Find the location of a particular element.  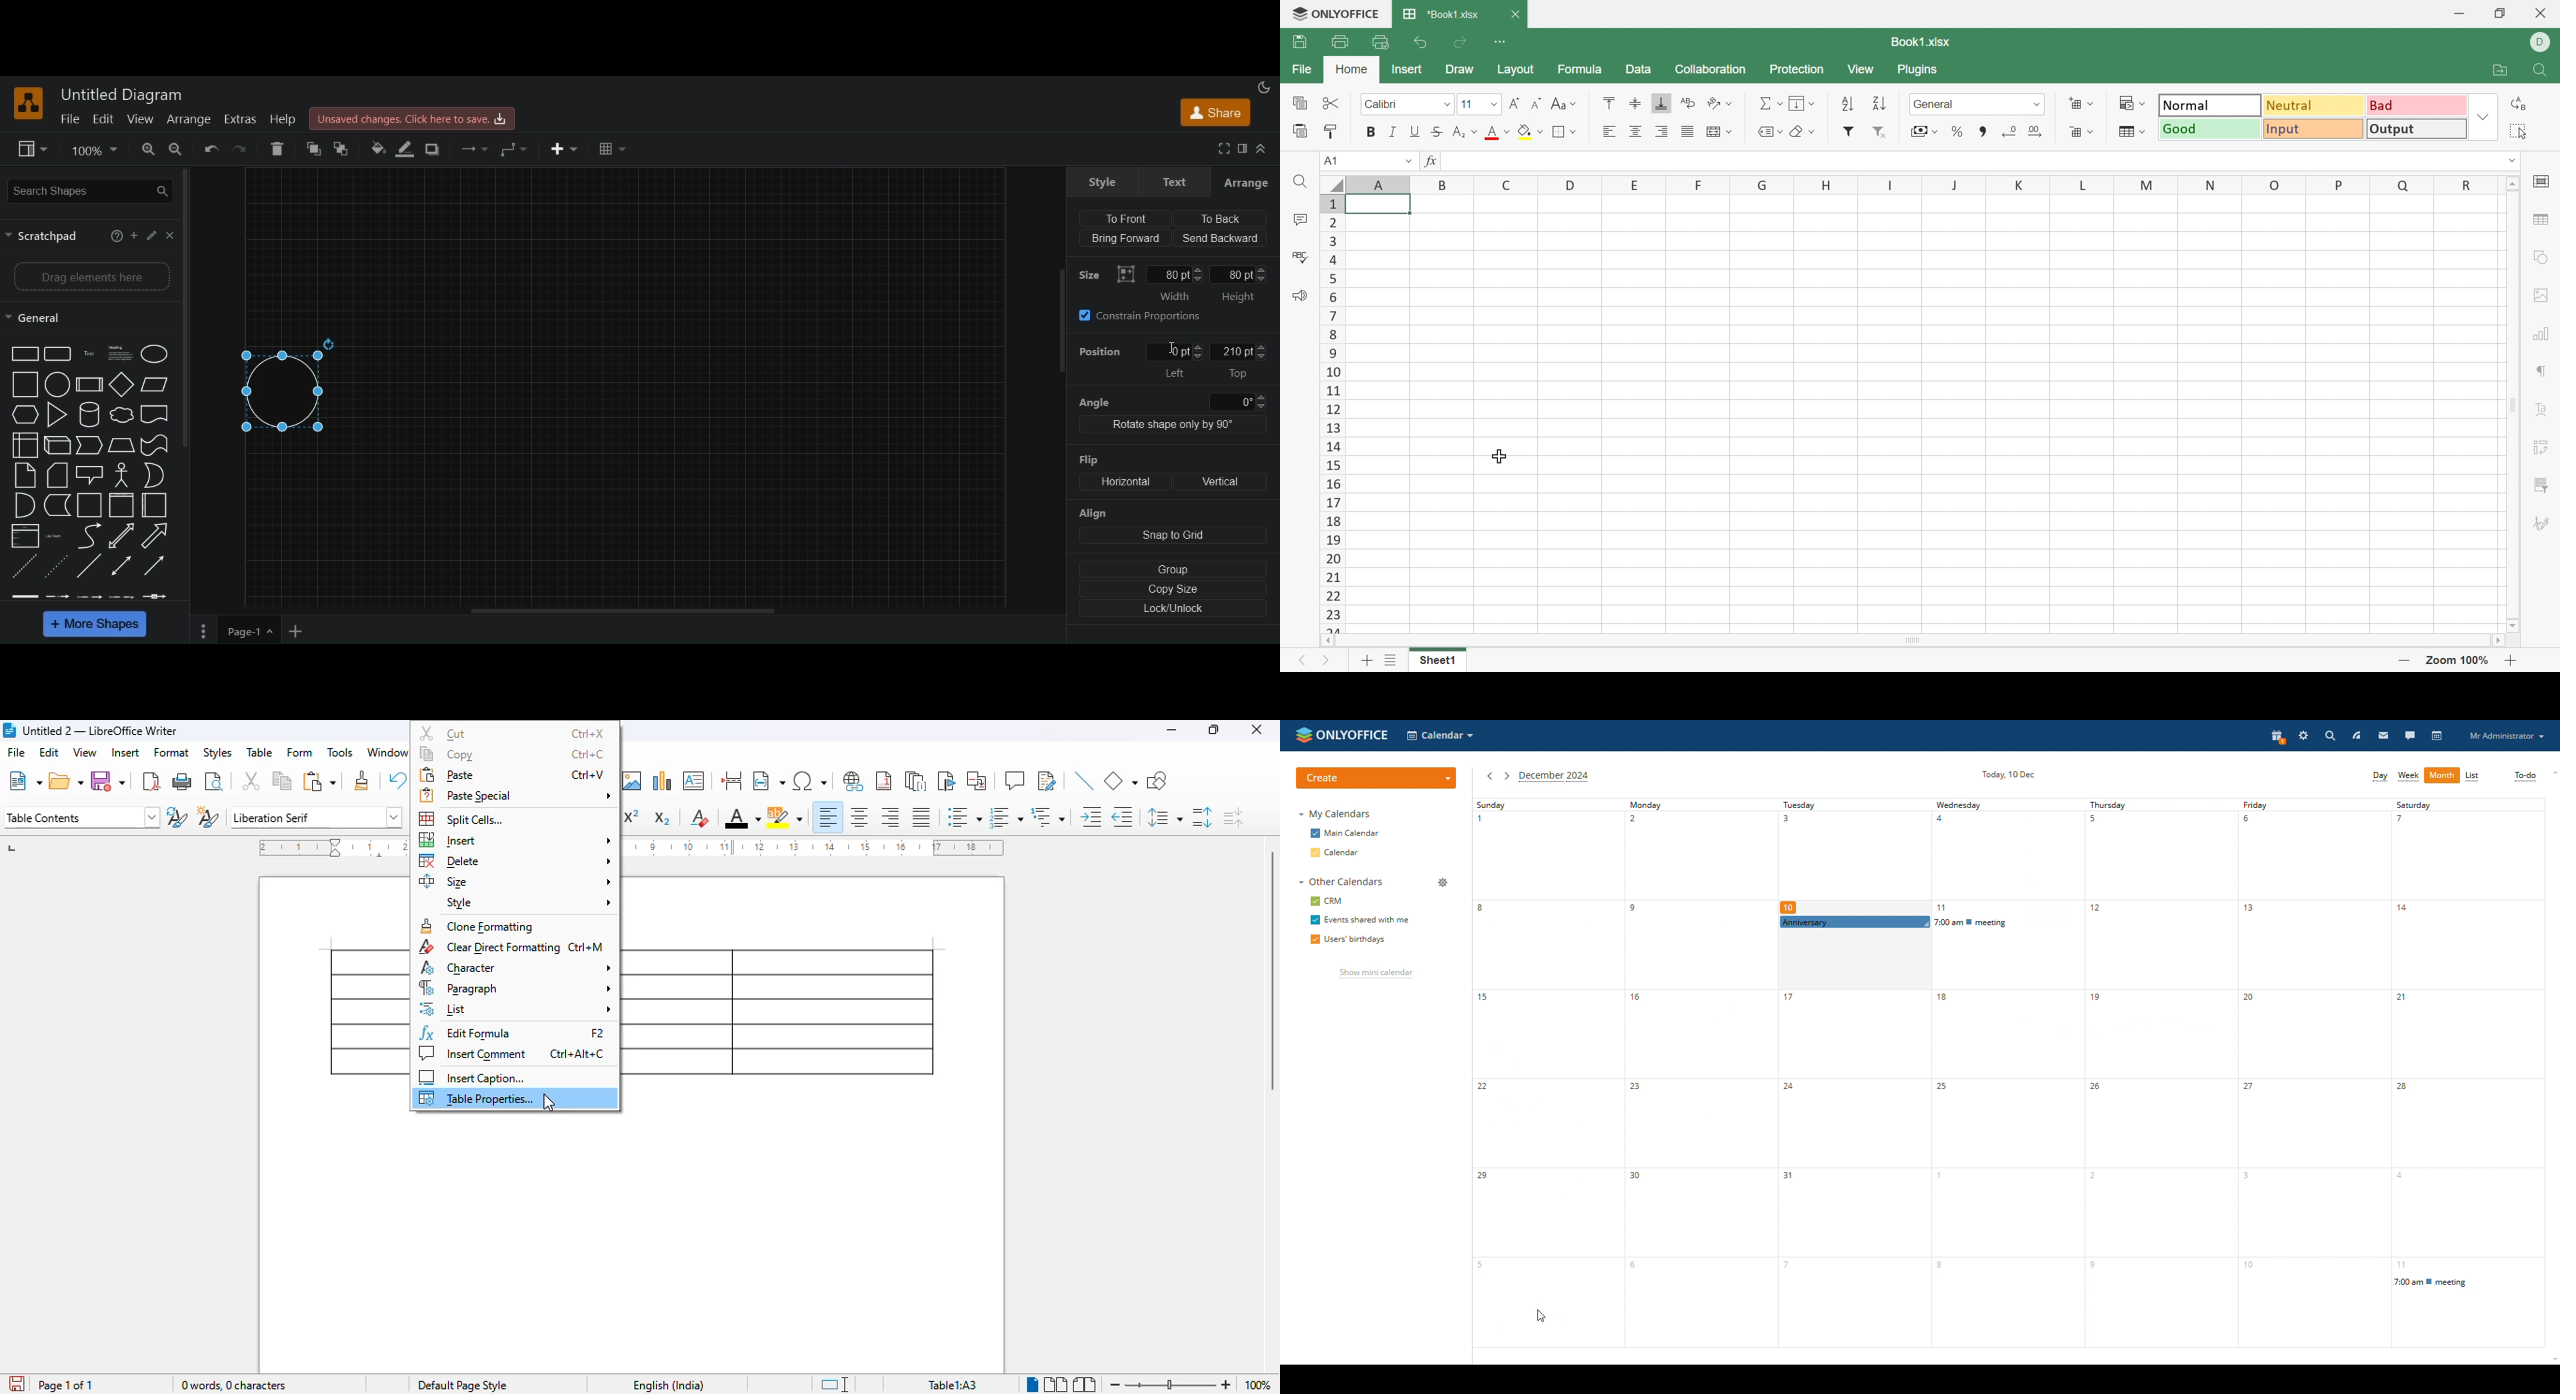

Italic is located at coordinates (1394, 131).